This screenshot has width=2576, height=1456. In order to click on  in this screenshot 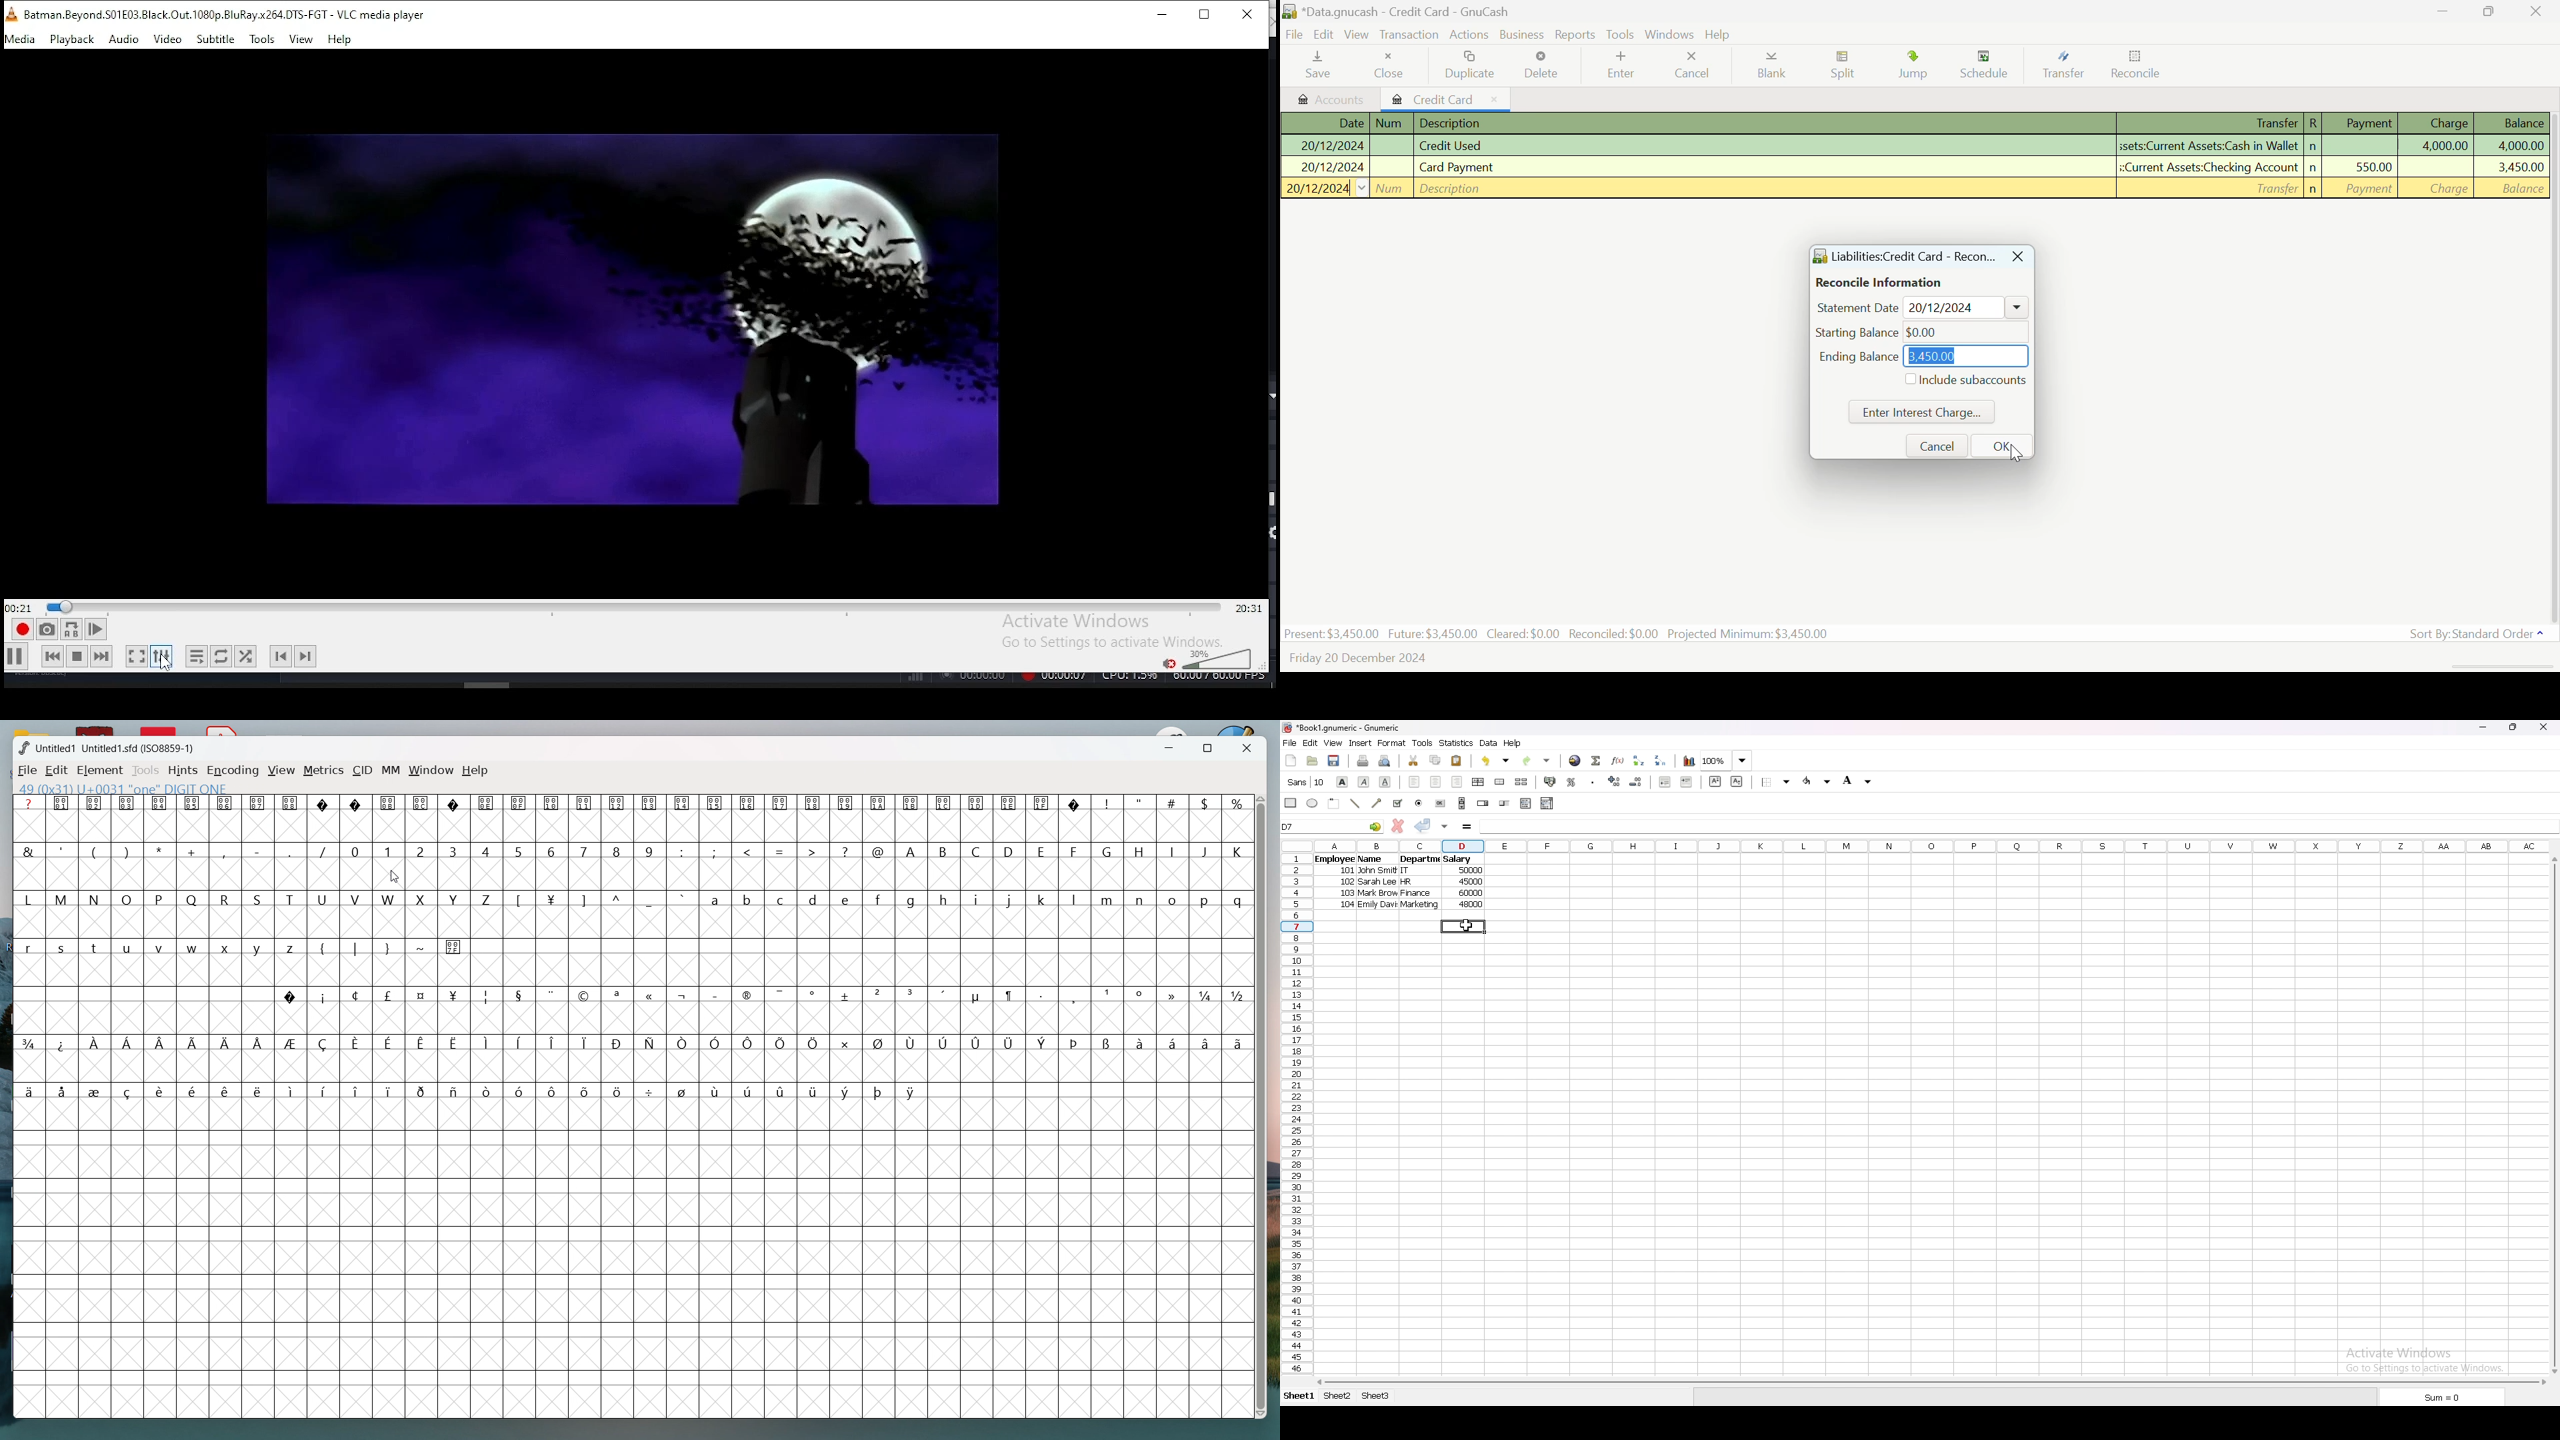, I will do `click(631, 324)`.